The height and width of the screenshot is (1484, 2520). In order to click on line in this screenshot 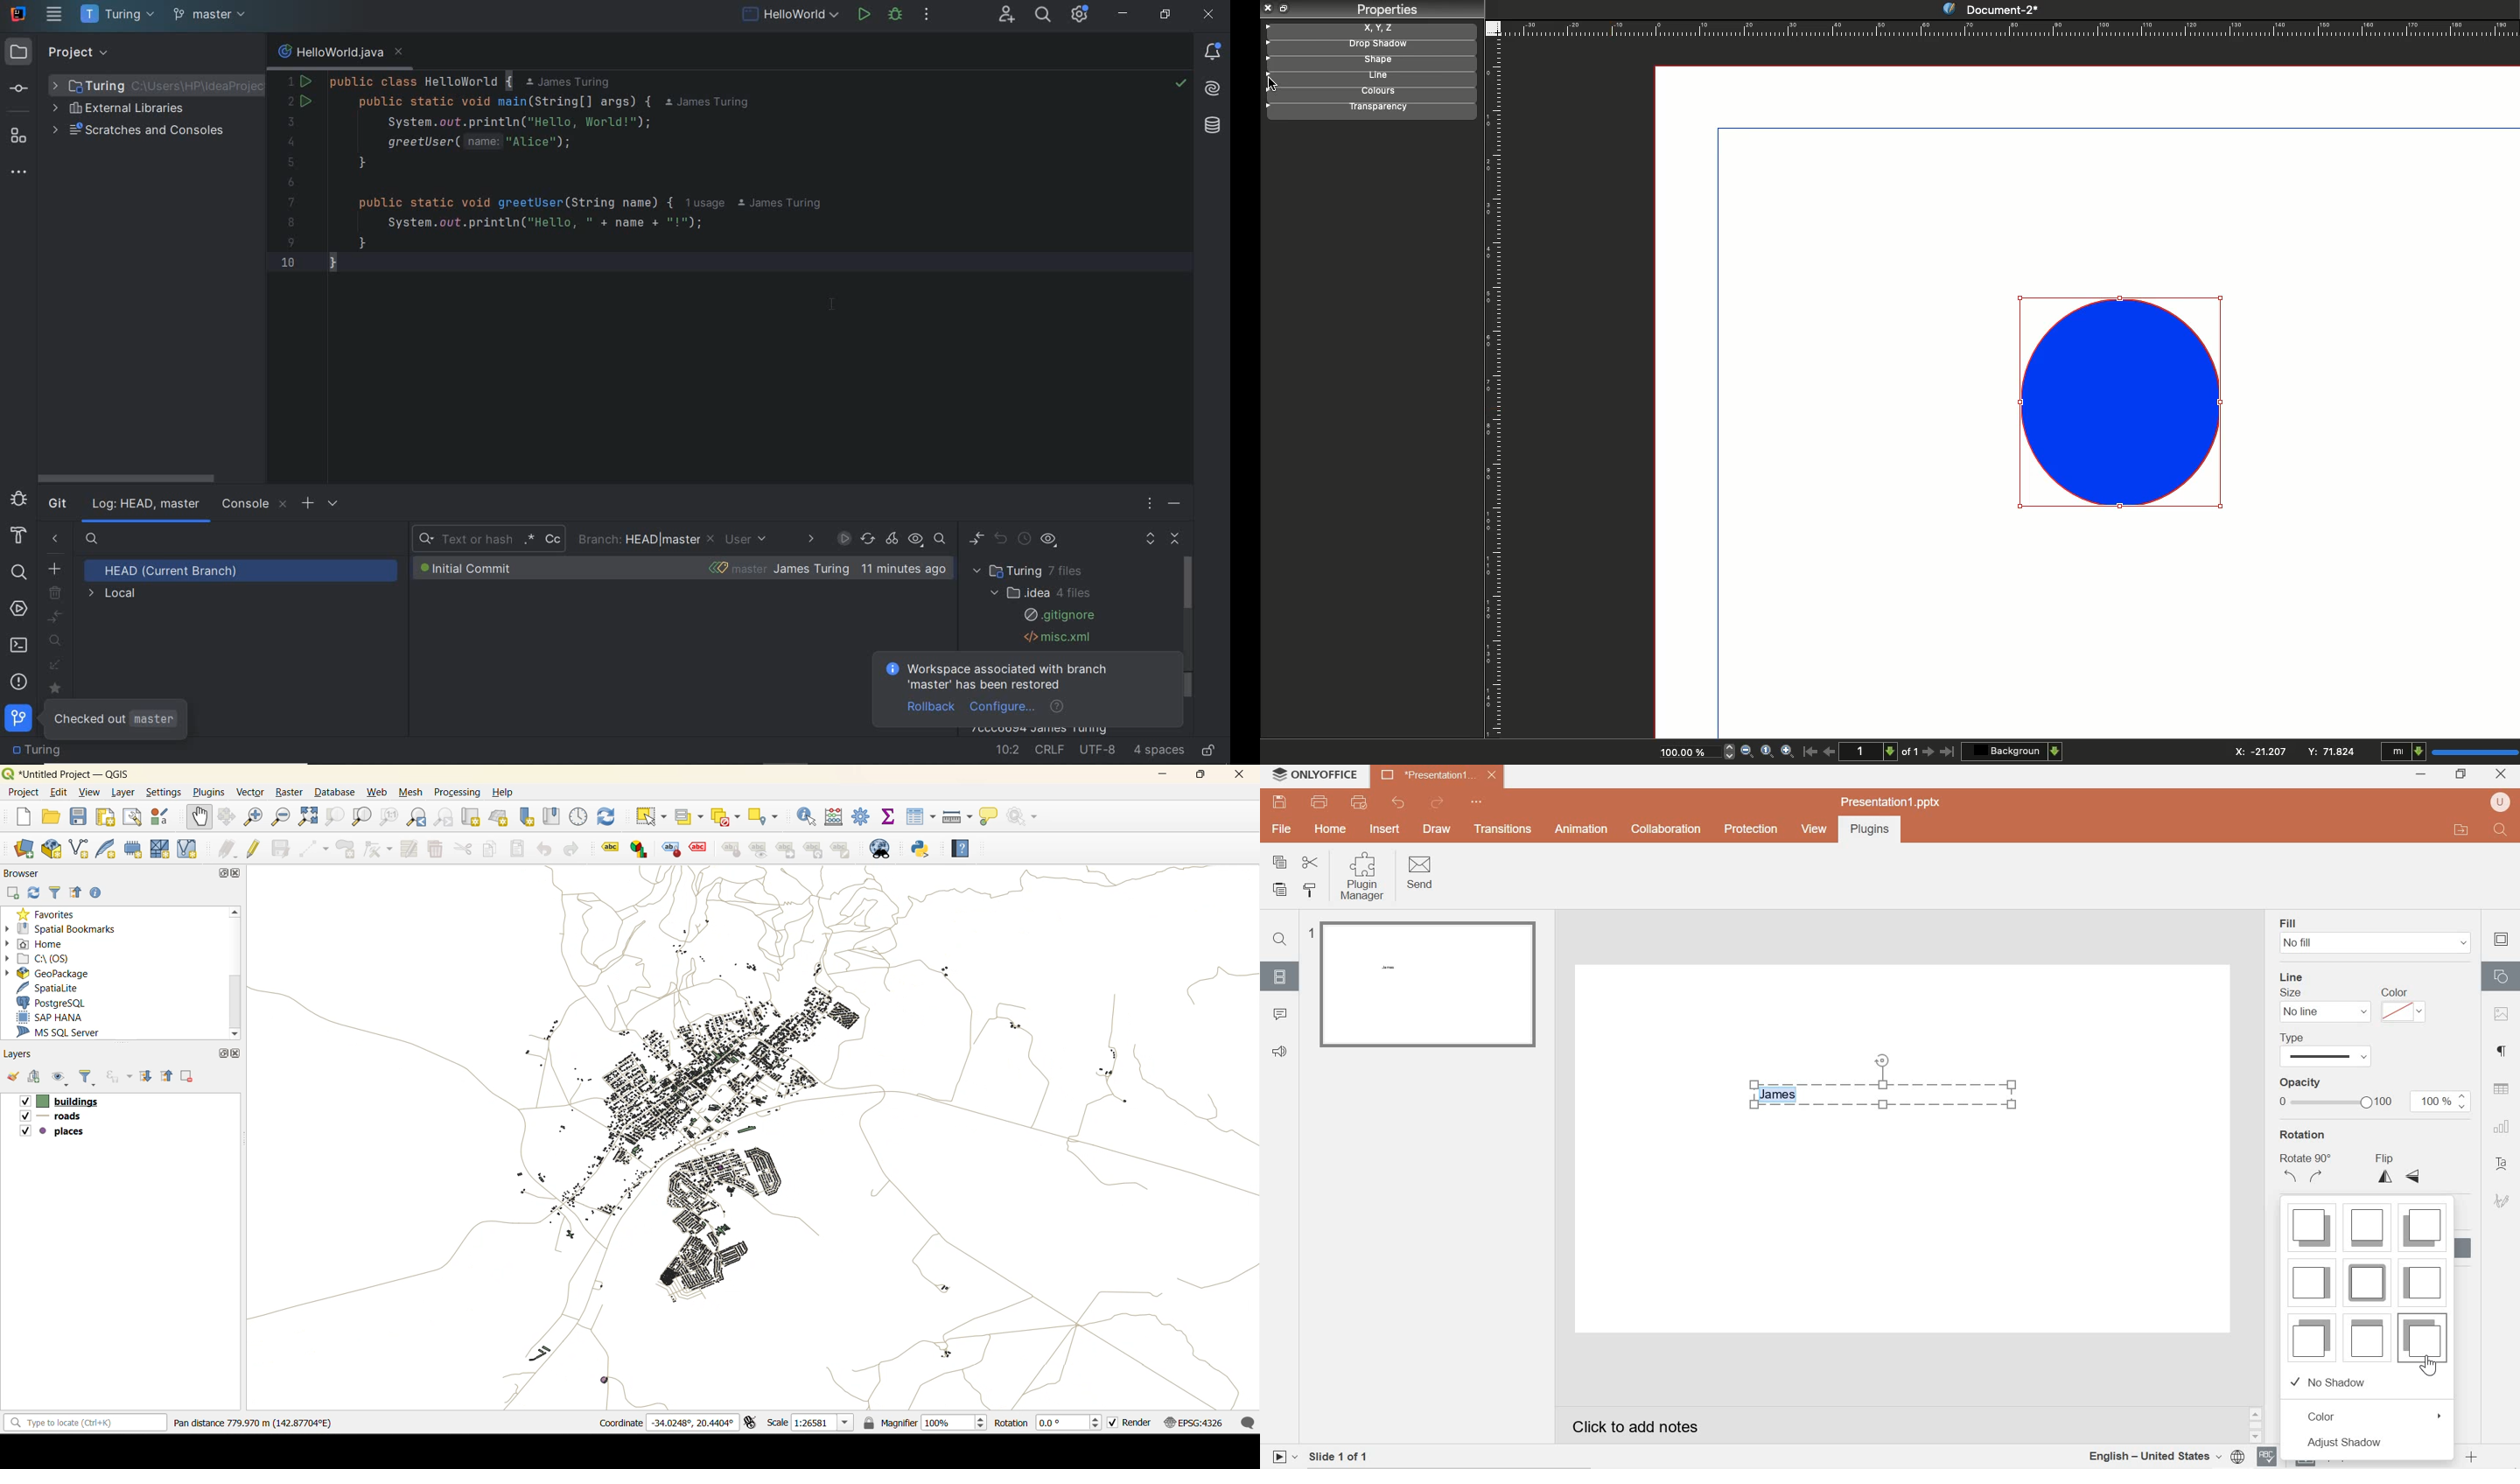, I will do `click(2294, 978)`.